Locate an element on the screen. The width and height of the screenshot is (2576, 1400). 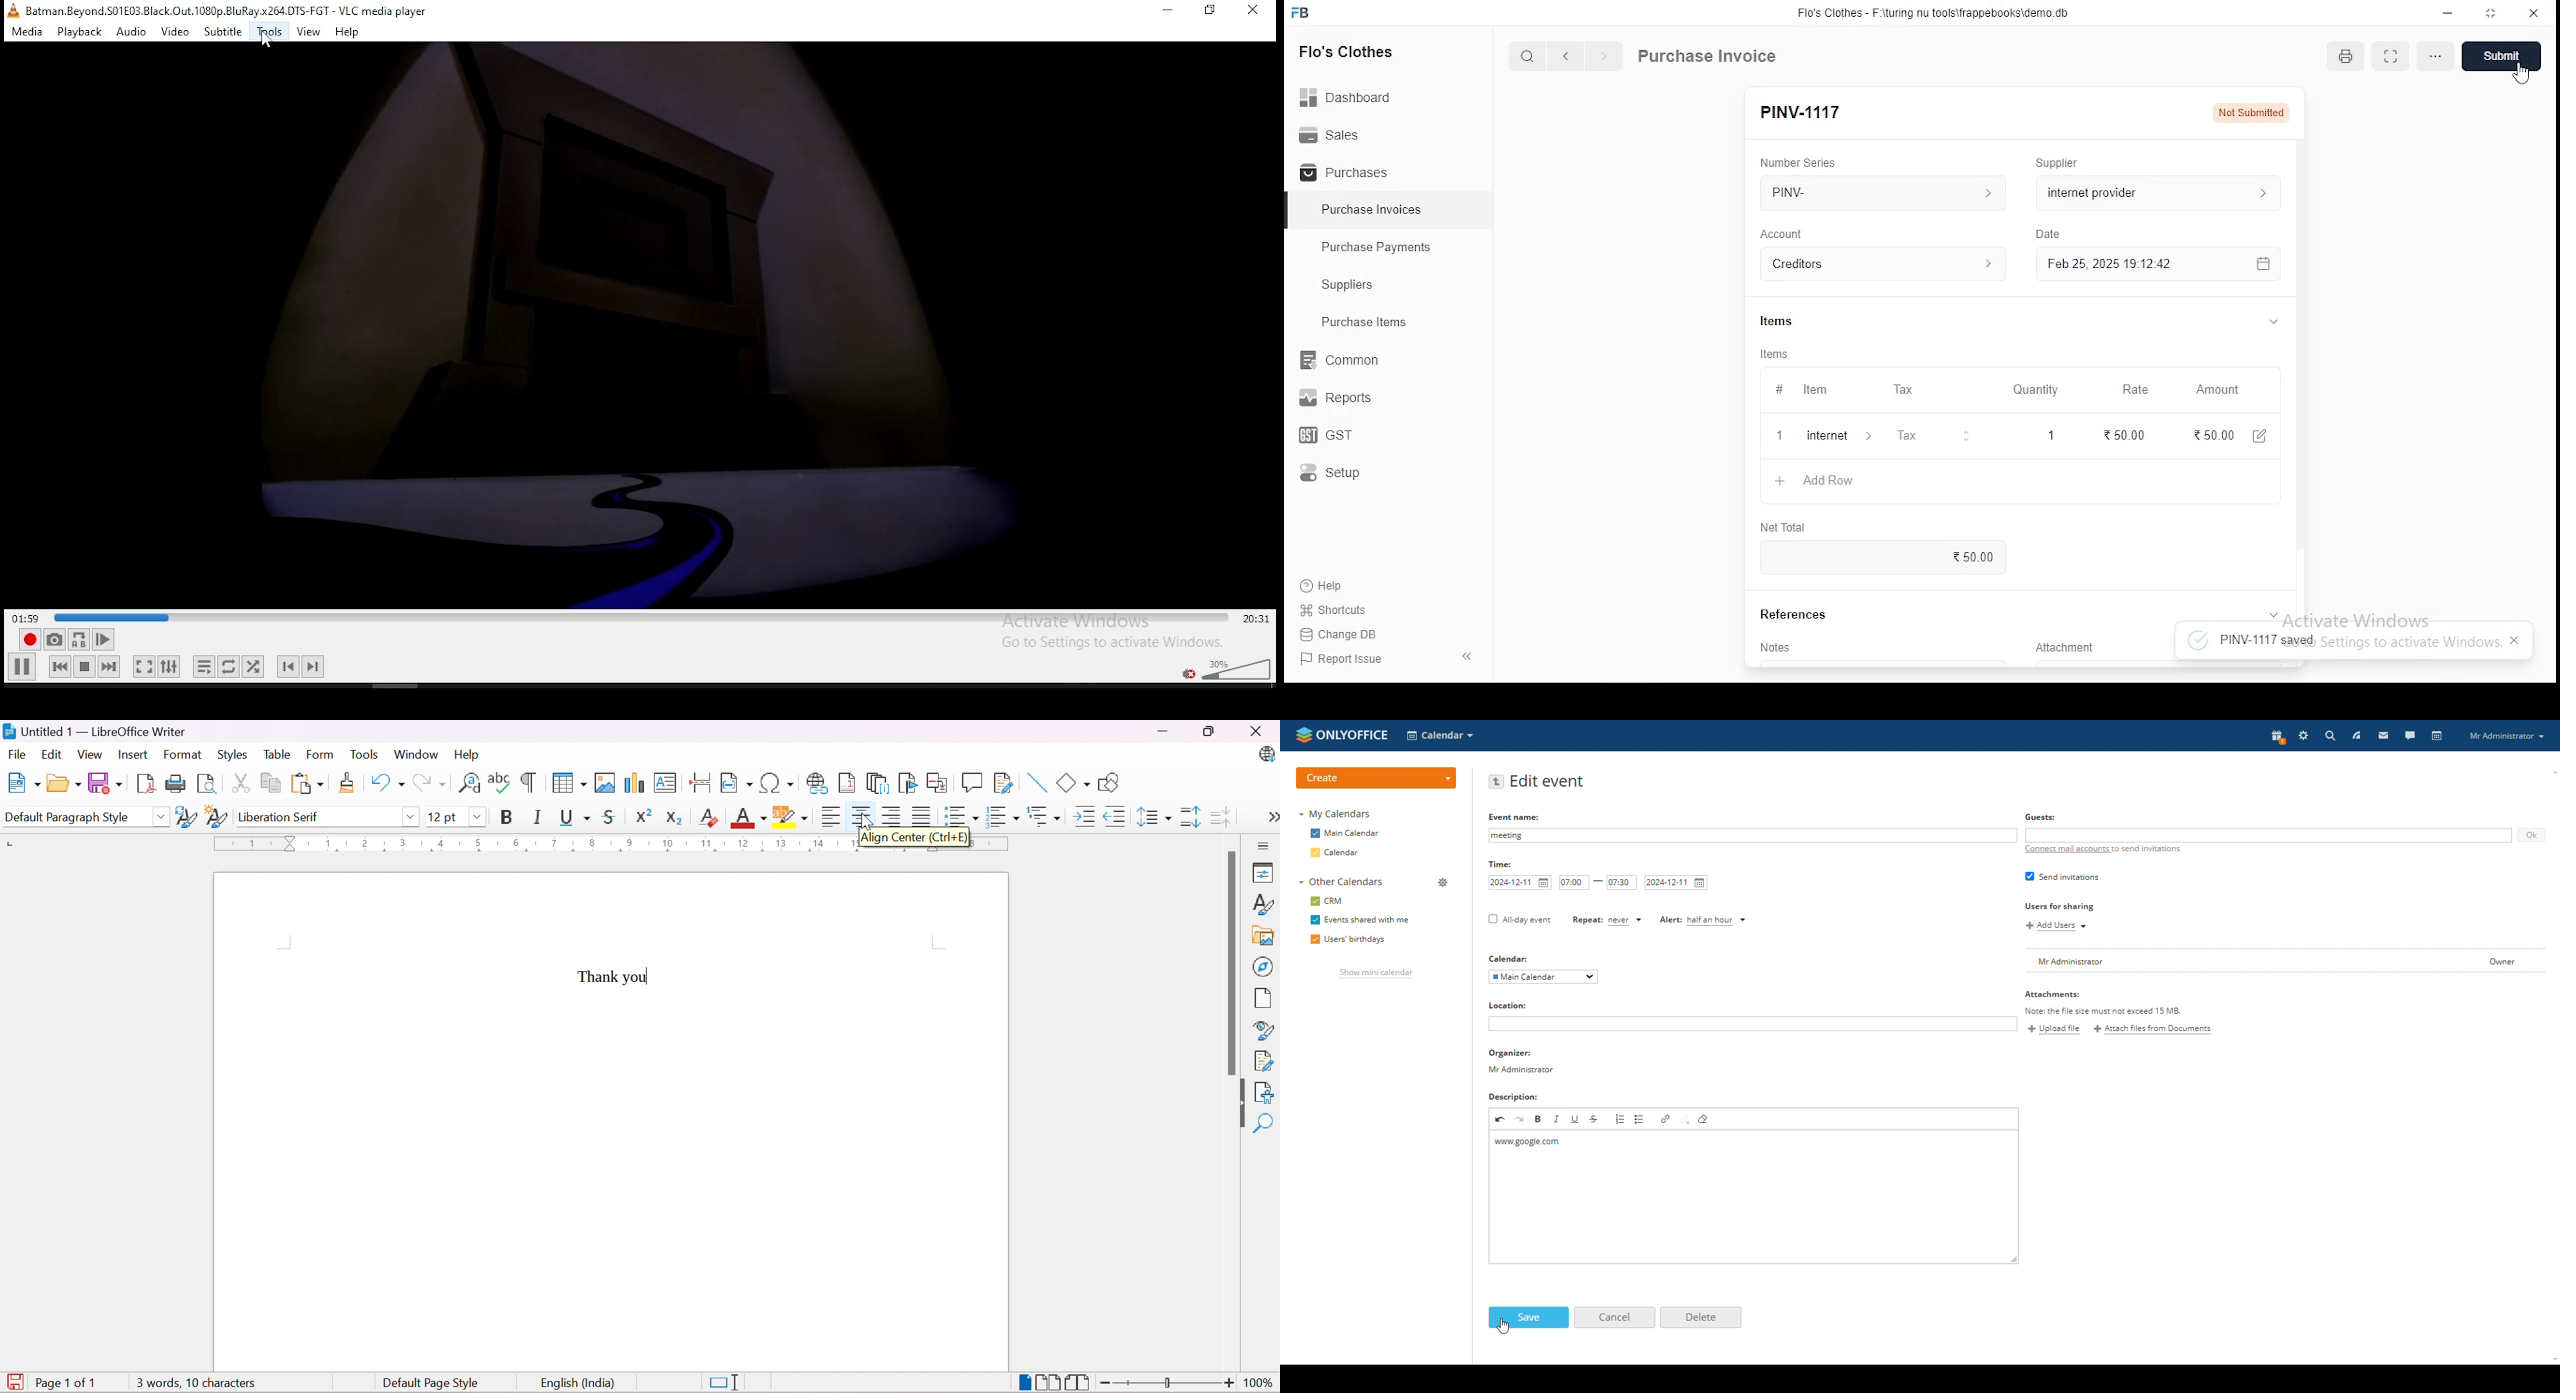
new entry is located at coordinates (1800, 112).